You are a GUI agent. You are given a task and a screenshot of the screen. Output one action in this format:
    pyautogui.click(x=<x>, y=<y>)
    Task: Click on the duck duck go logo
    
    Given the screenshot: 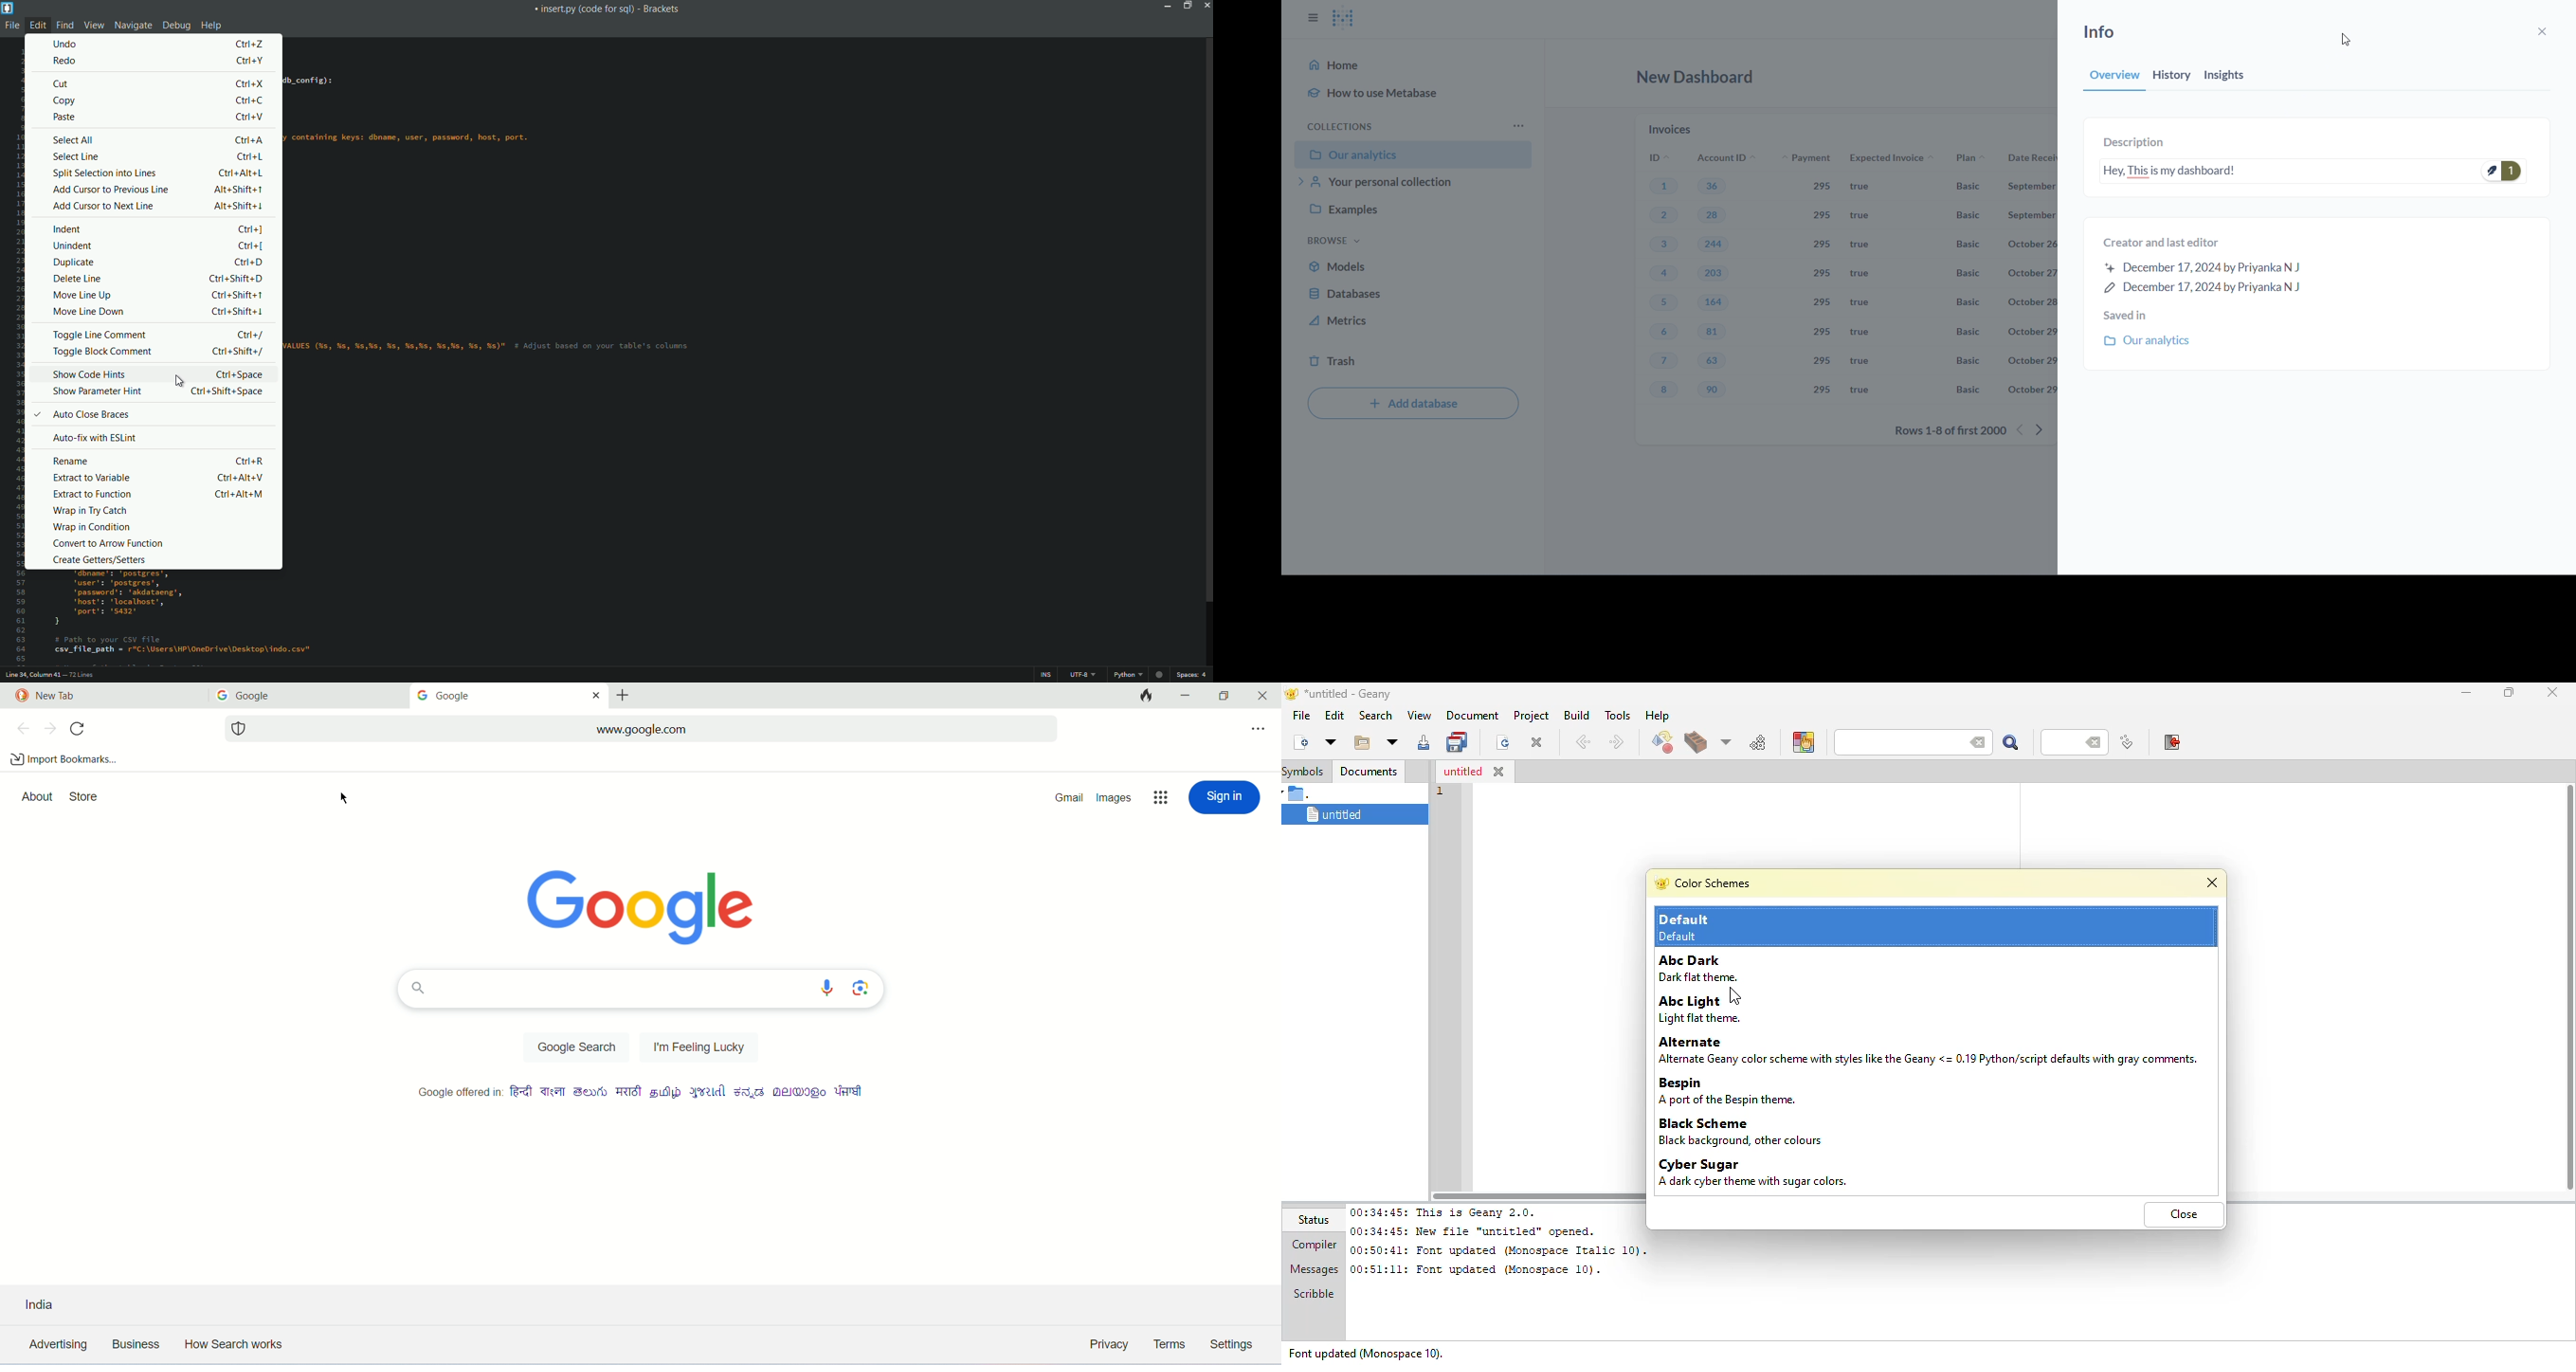 What is the action you would take?
    pyautogui.click(x=17, y=698)
    